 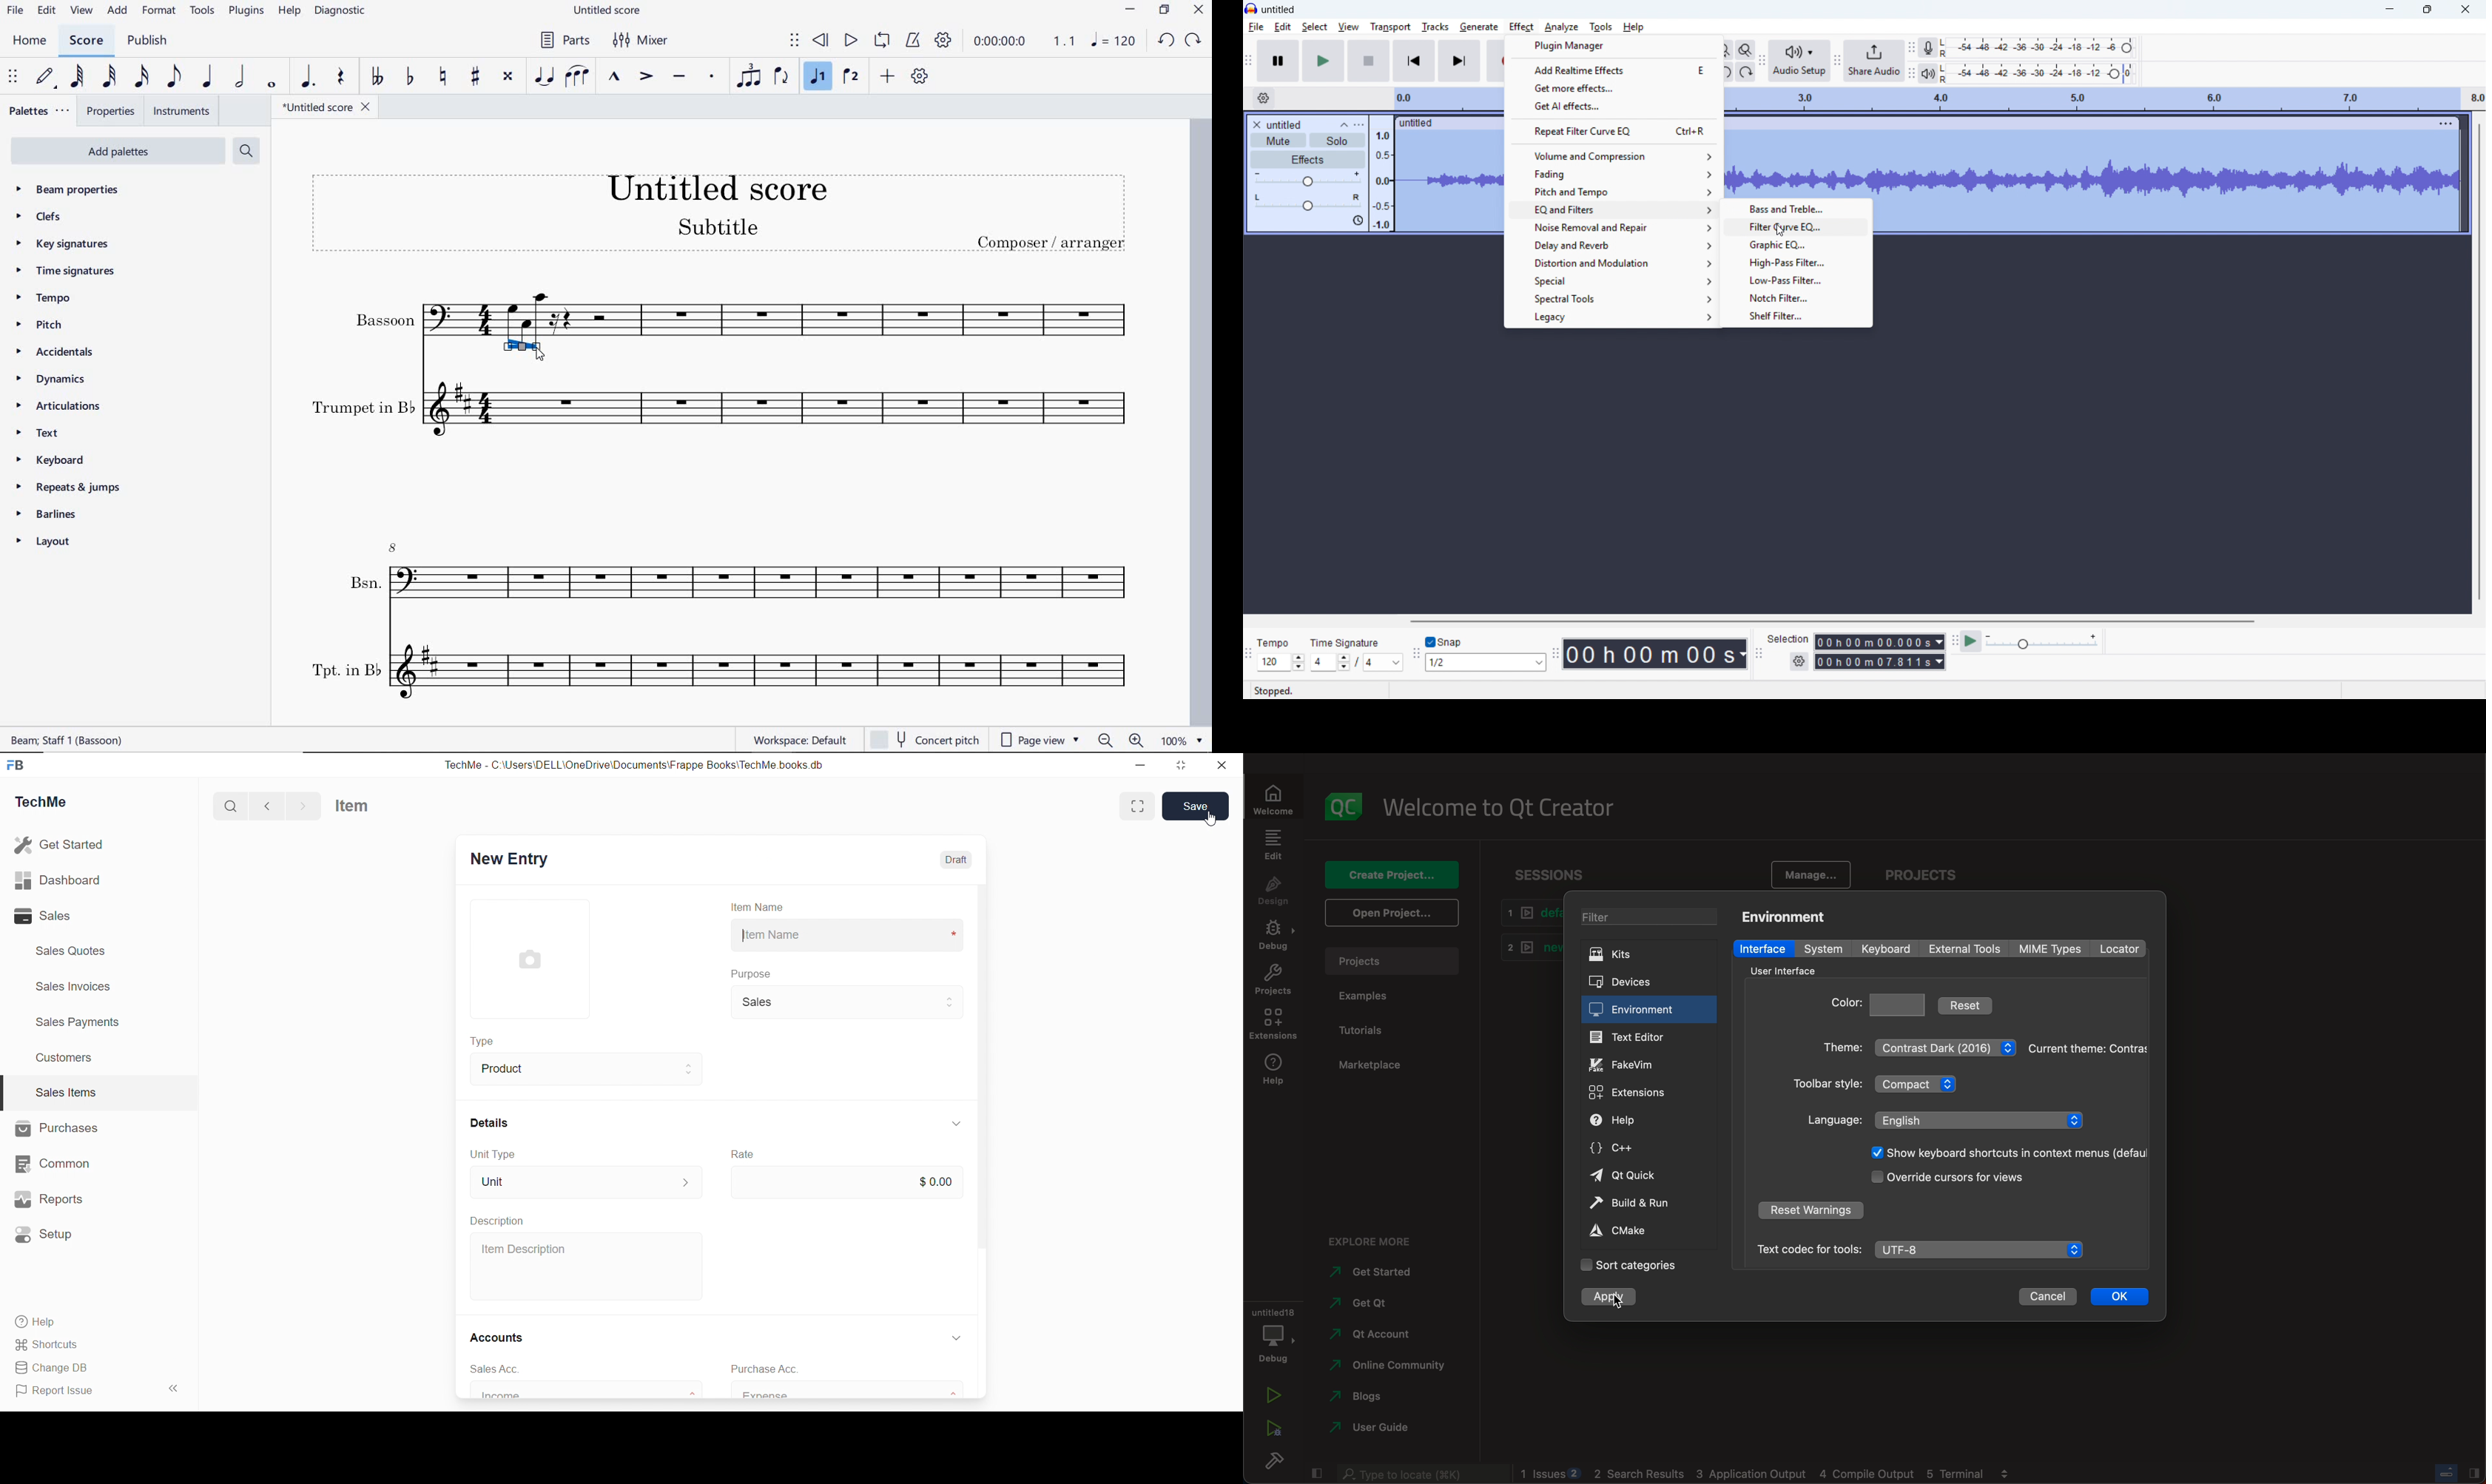 I want to click on file, so click(x=1257, y=27).